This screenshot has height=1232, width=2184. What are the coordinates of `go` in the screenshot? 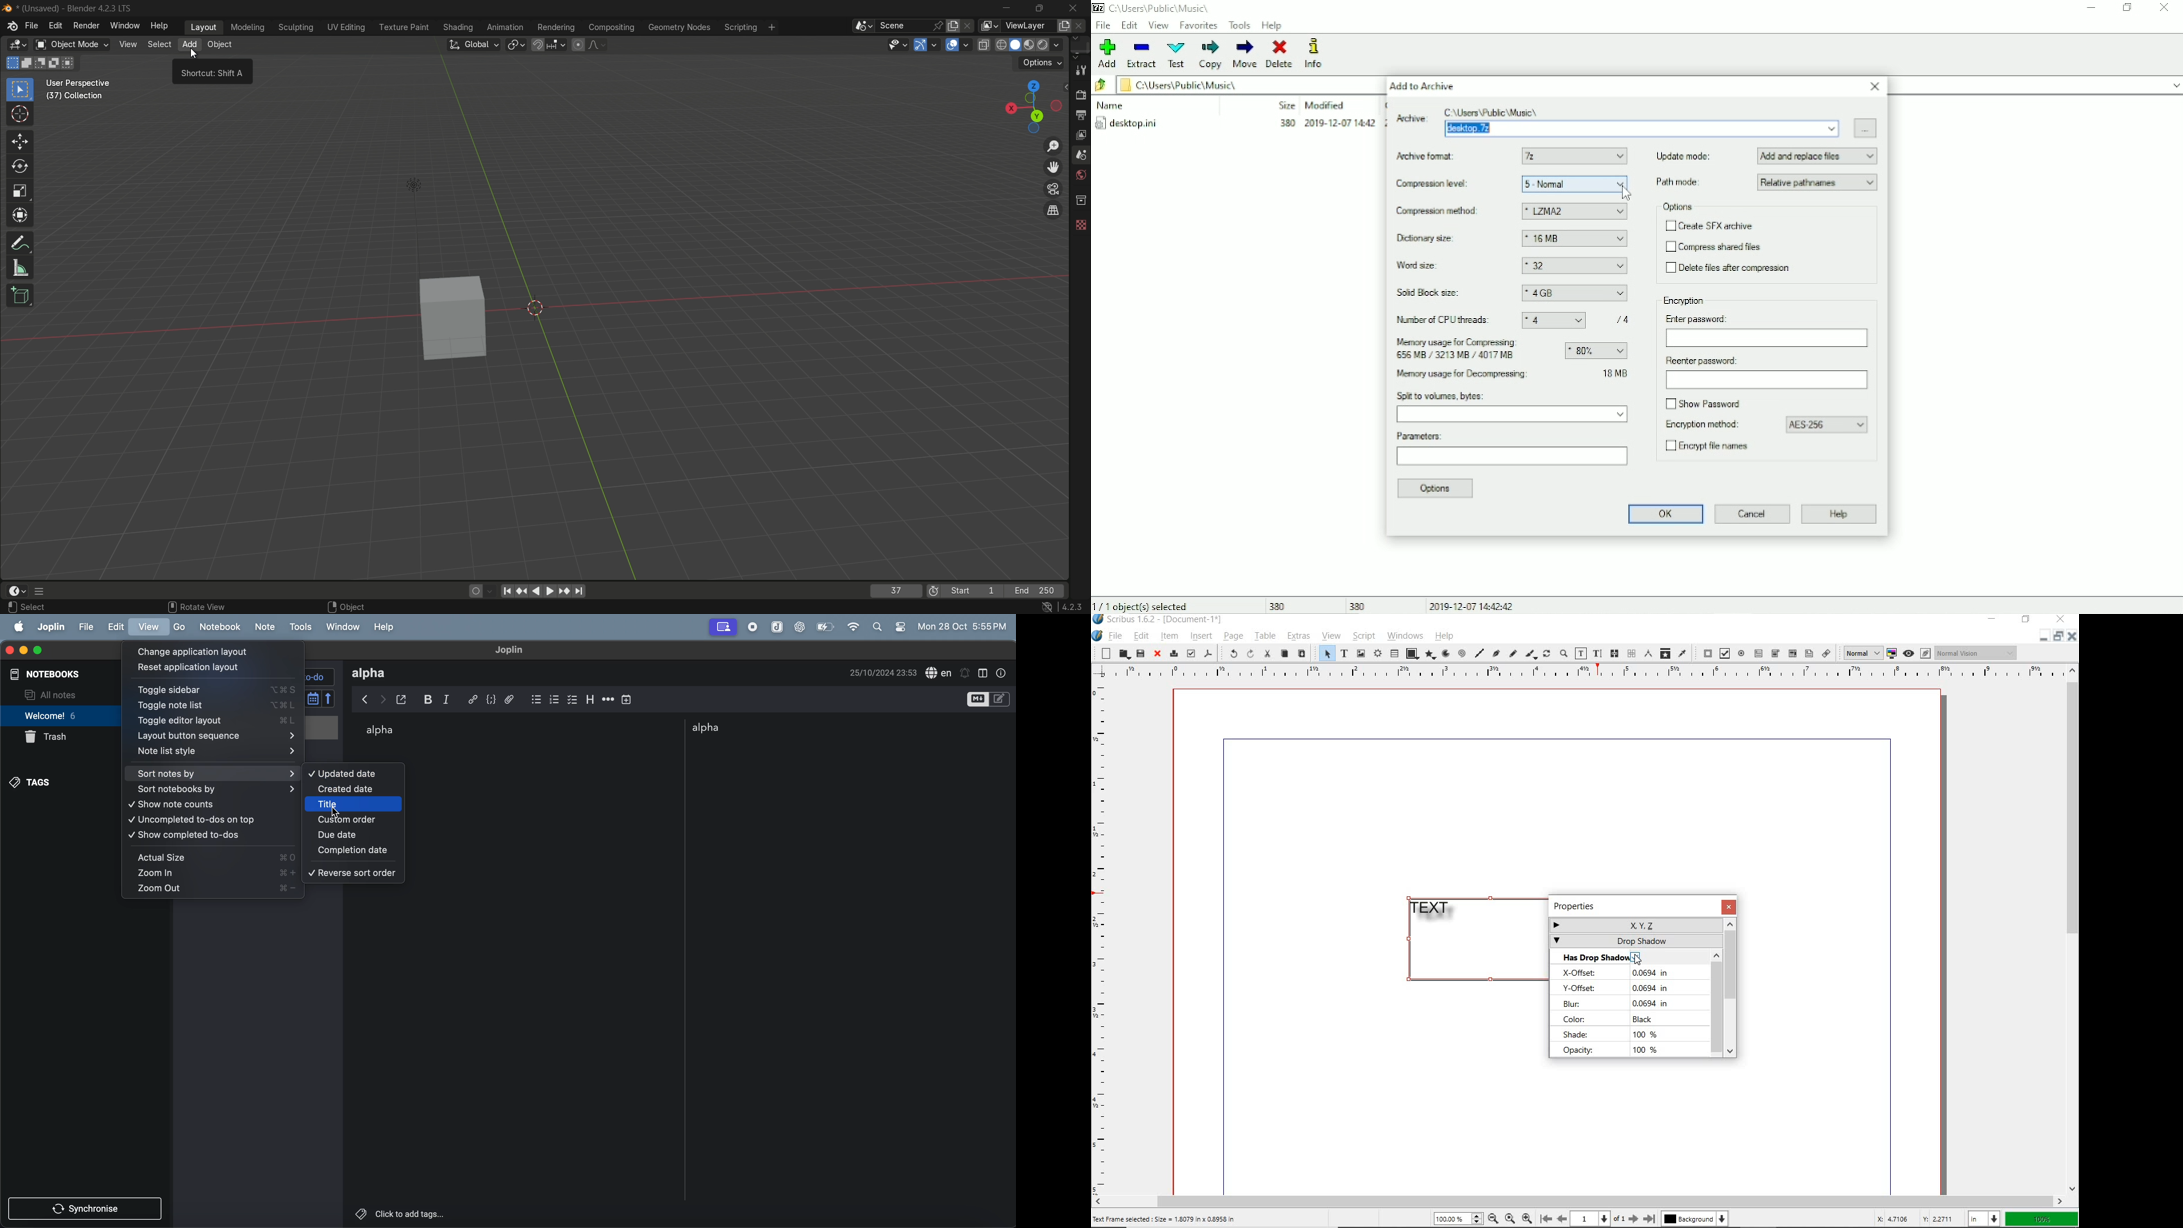 It's located at (178, 627).